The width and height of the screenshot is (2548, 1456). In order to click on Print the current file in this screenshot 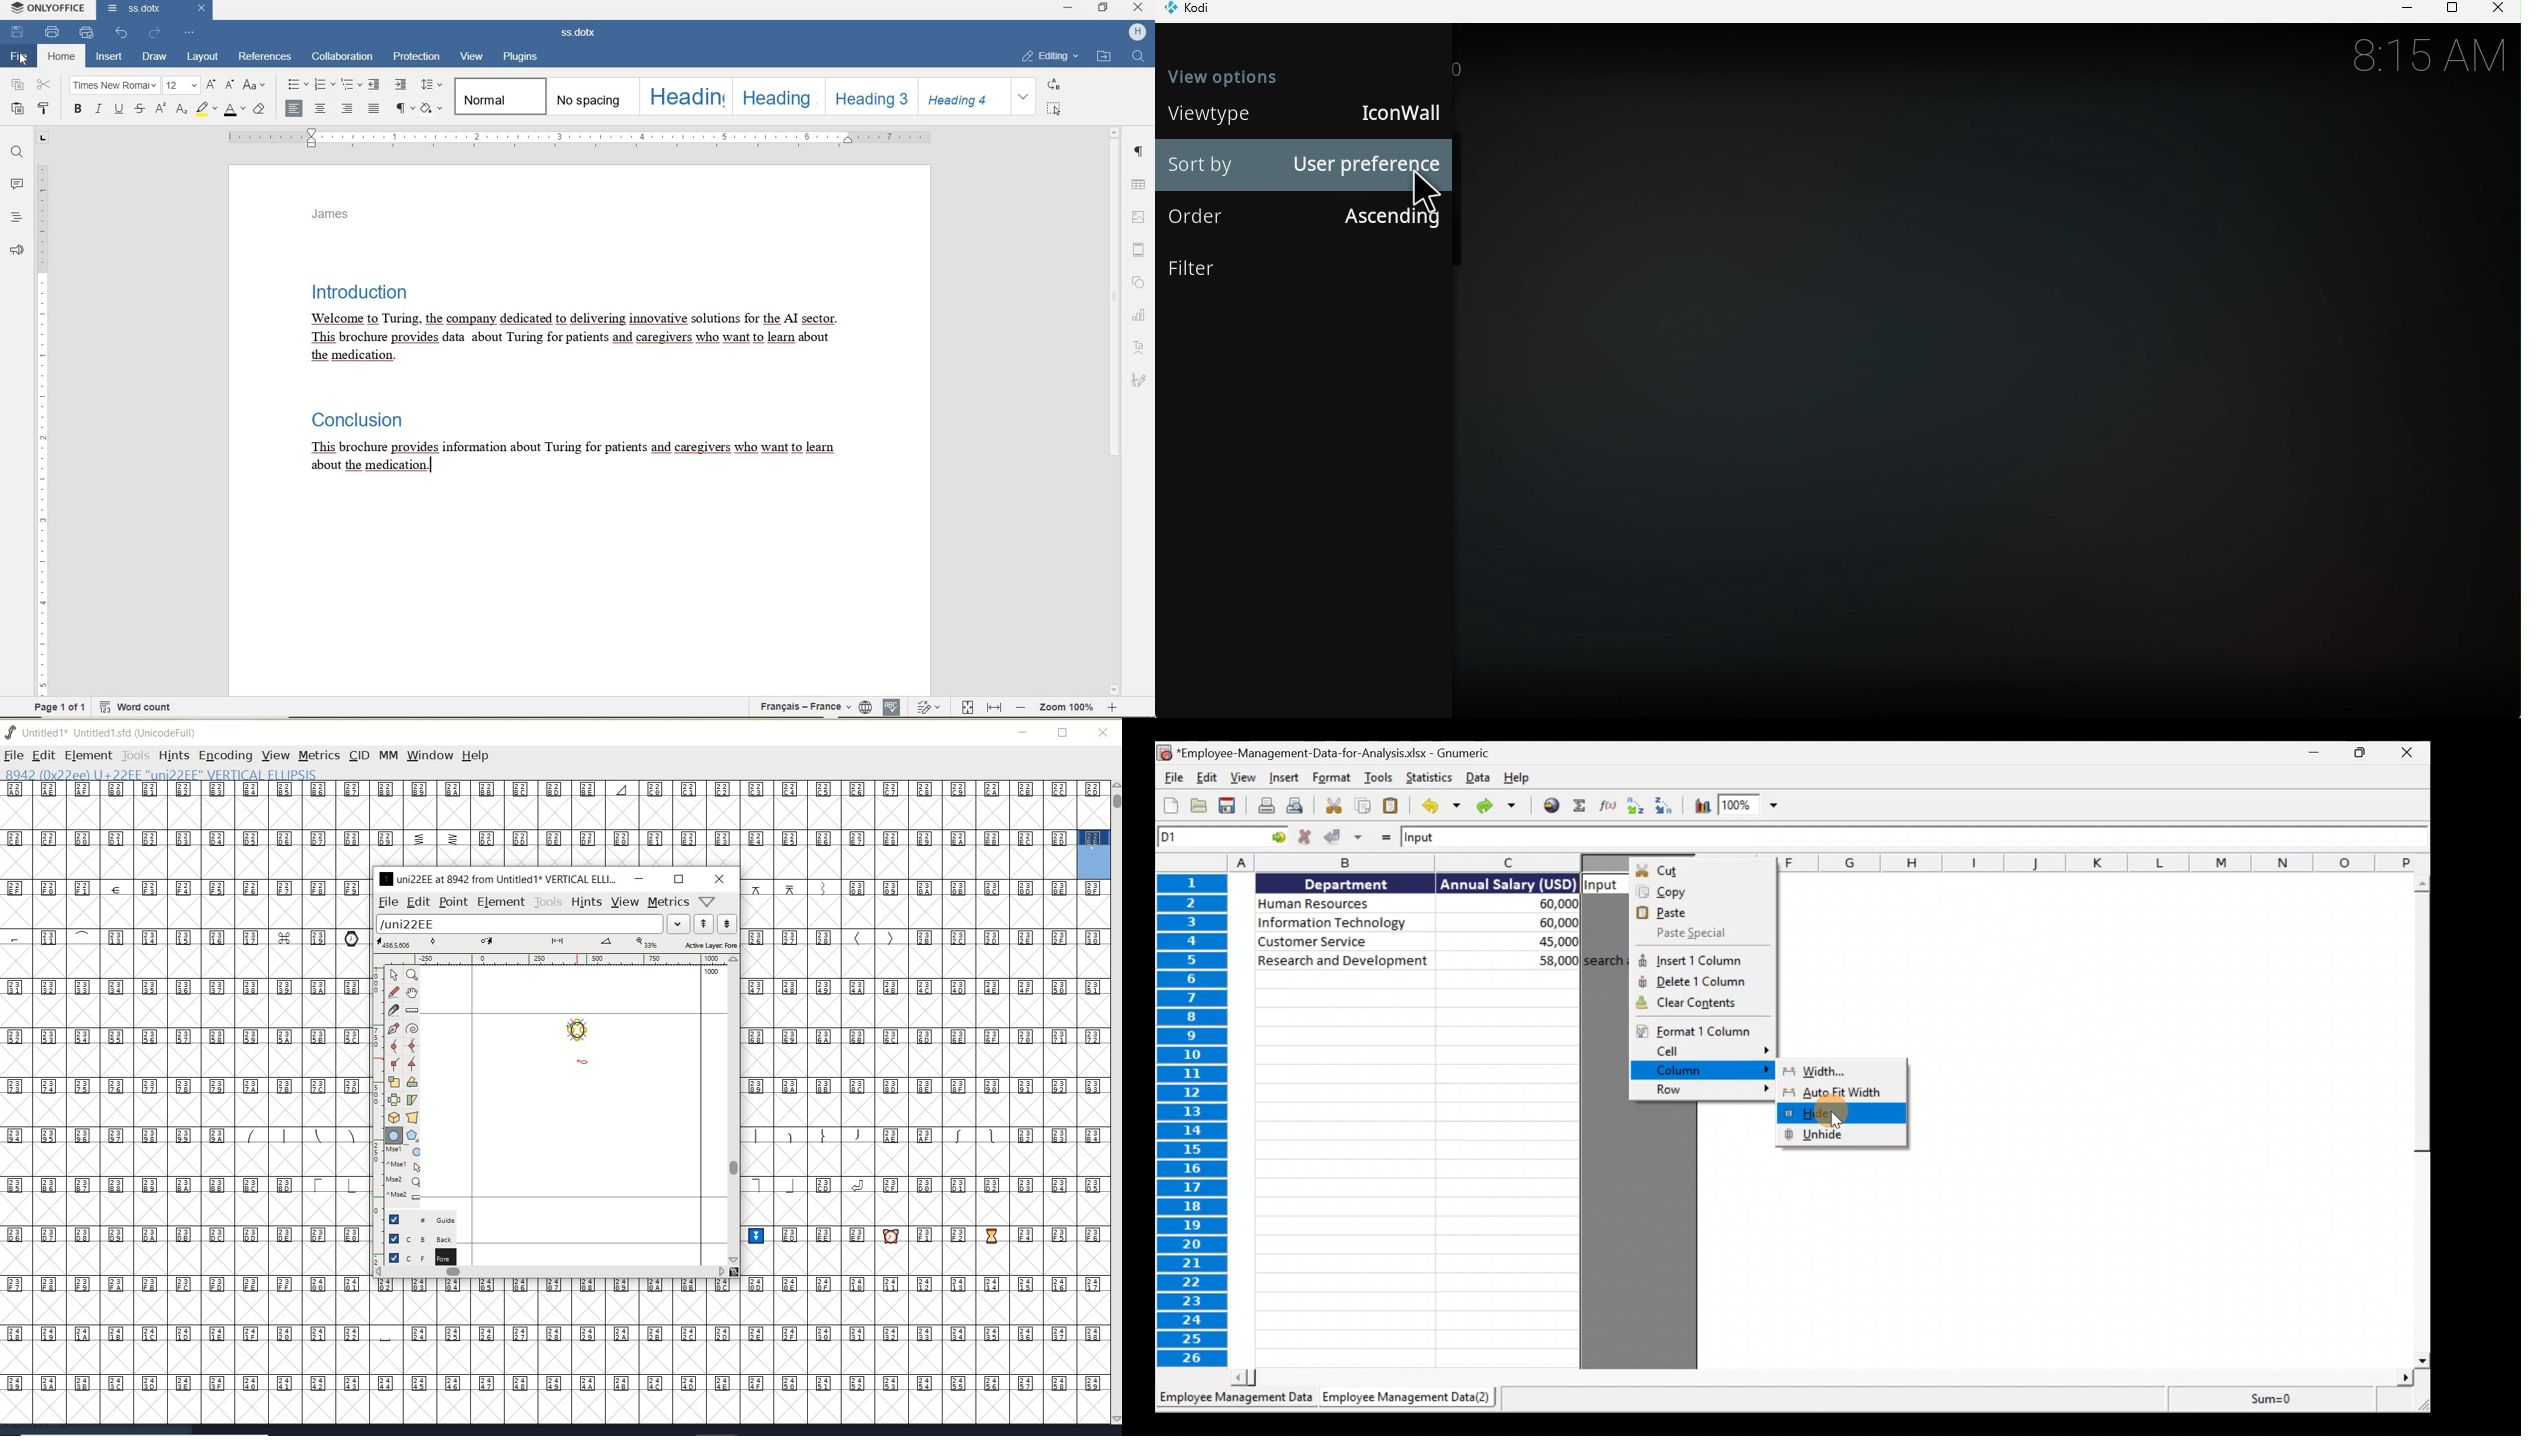, I will do `click(1264, 807)`.